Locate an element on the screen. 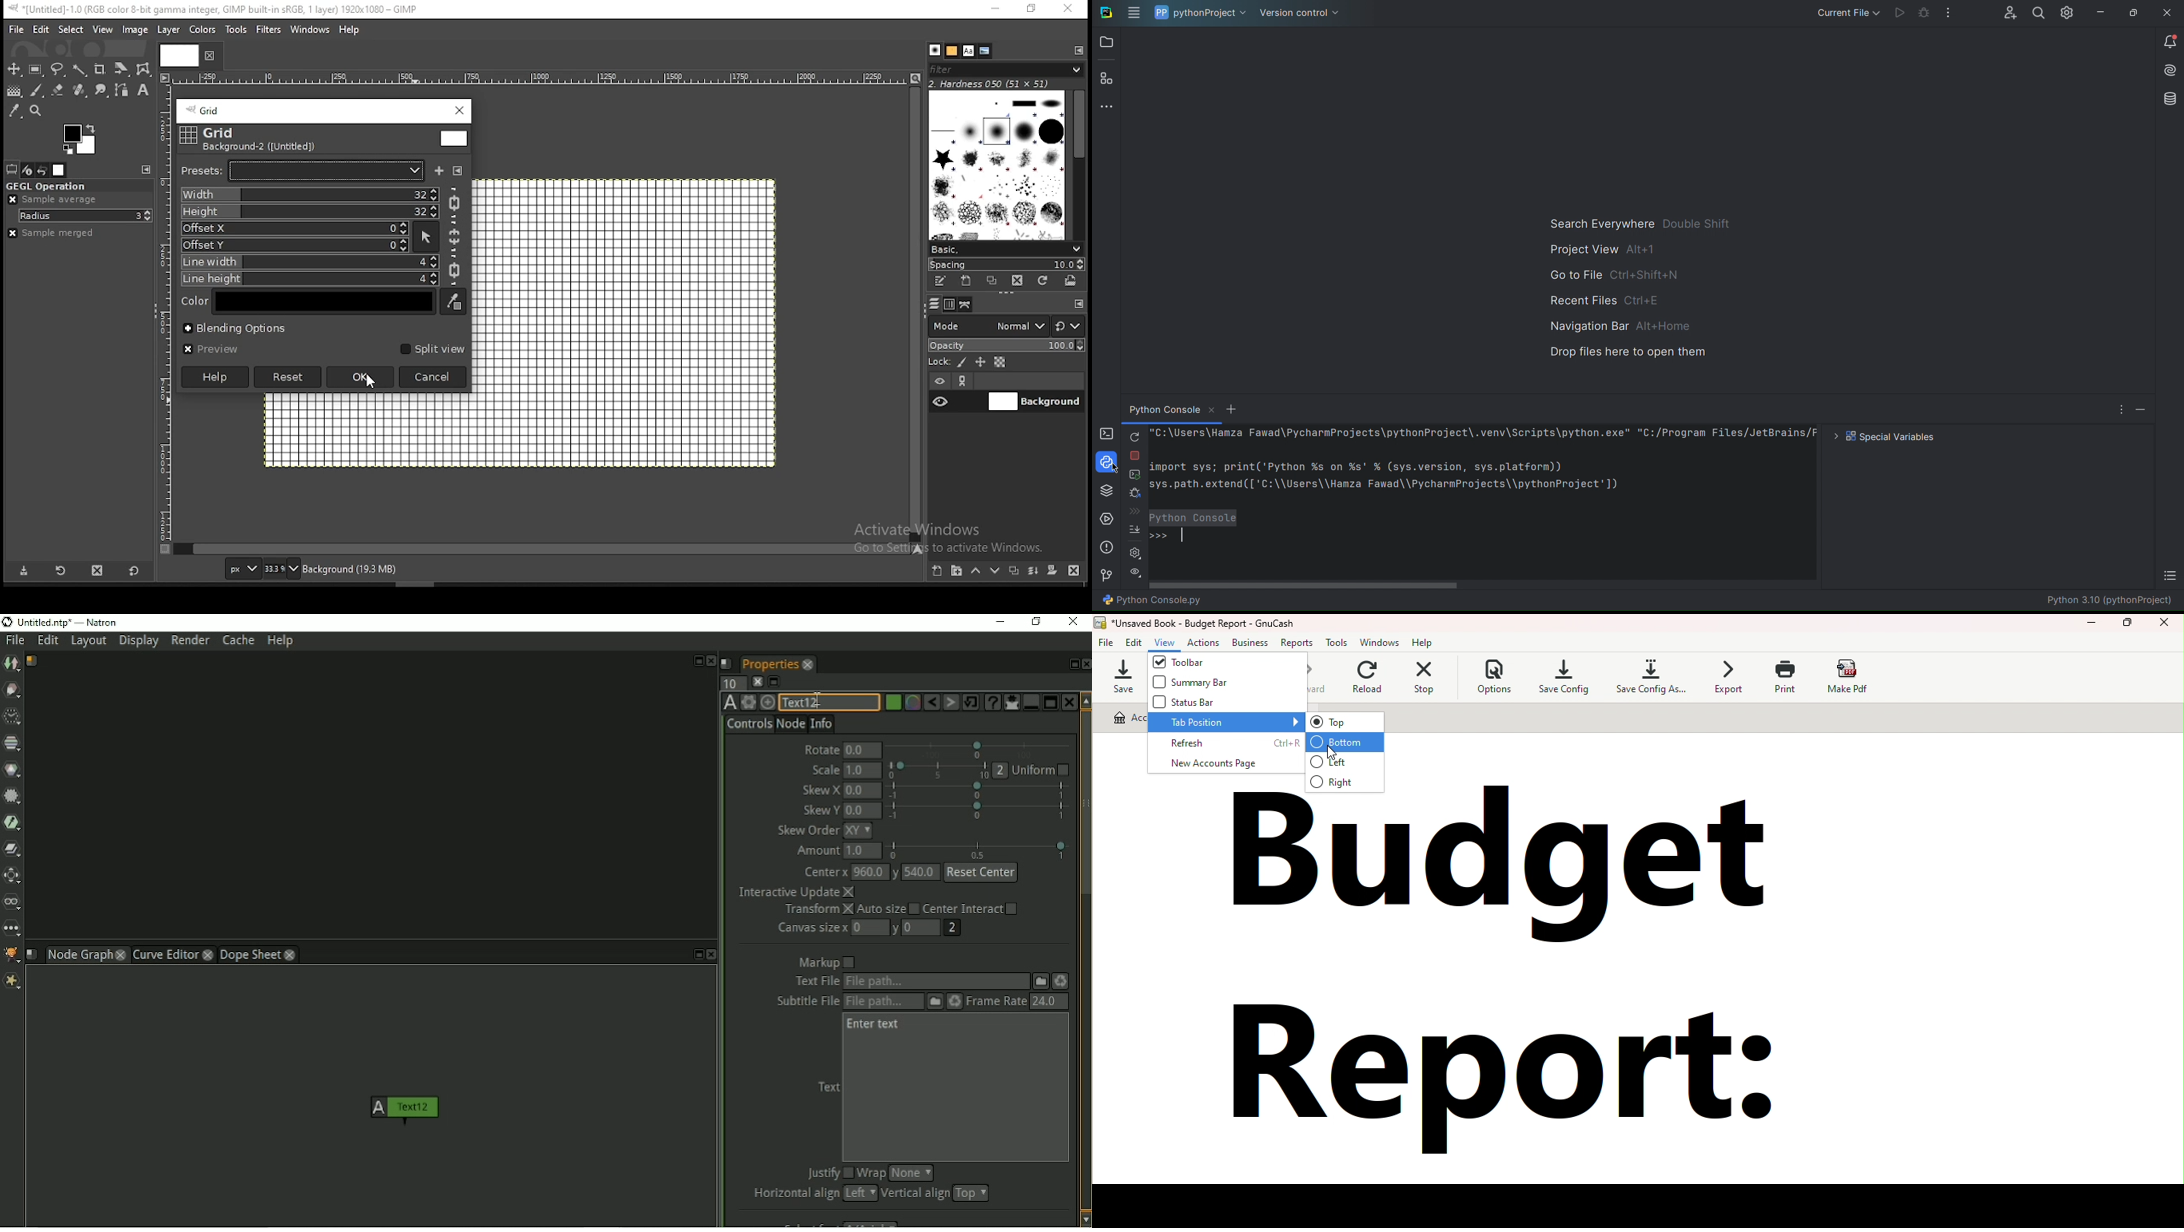  fuzzy select tool is located at coordinates (80, 71).